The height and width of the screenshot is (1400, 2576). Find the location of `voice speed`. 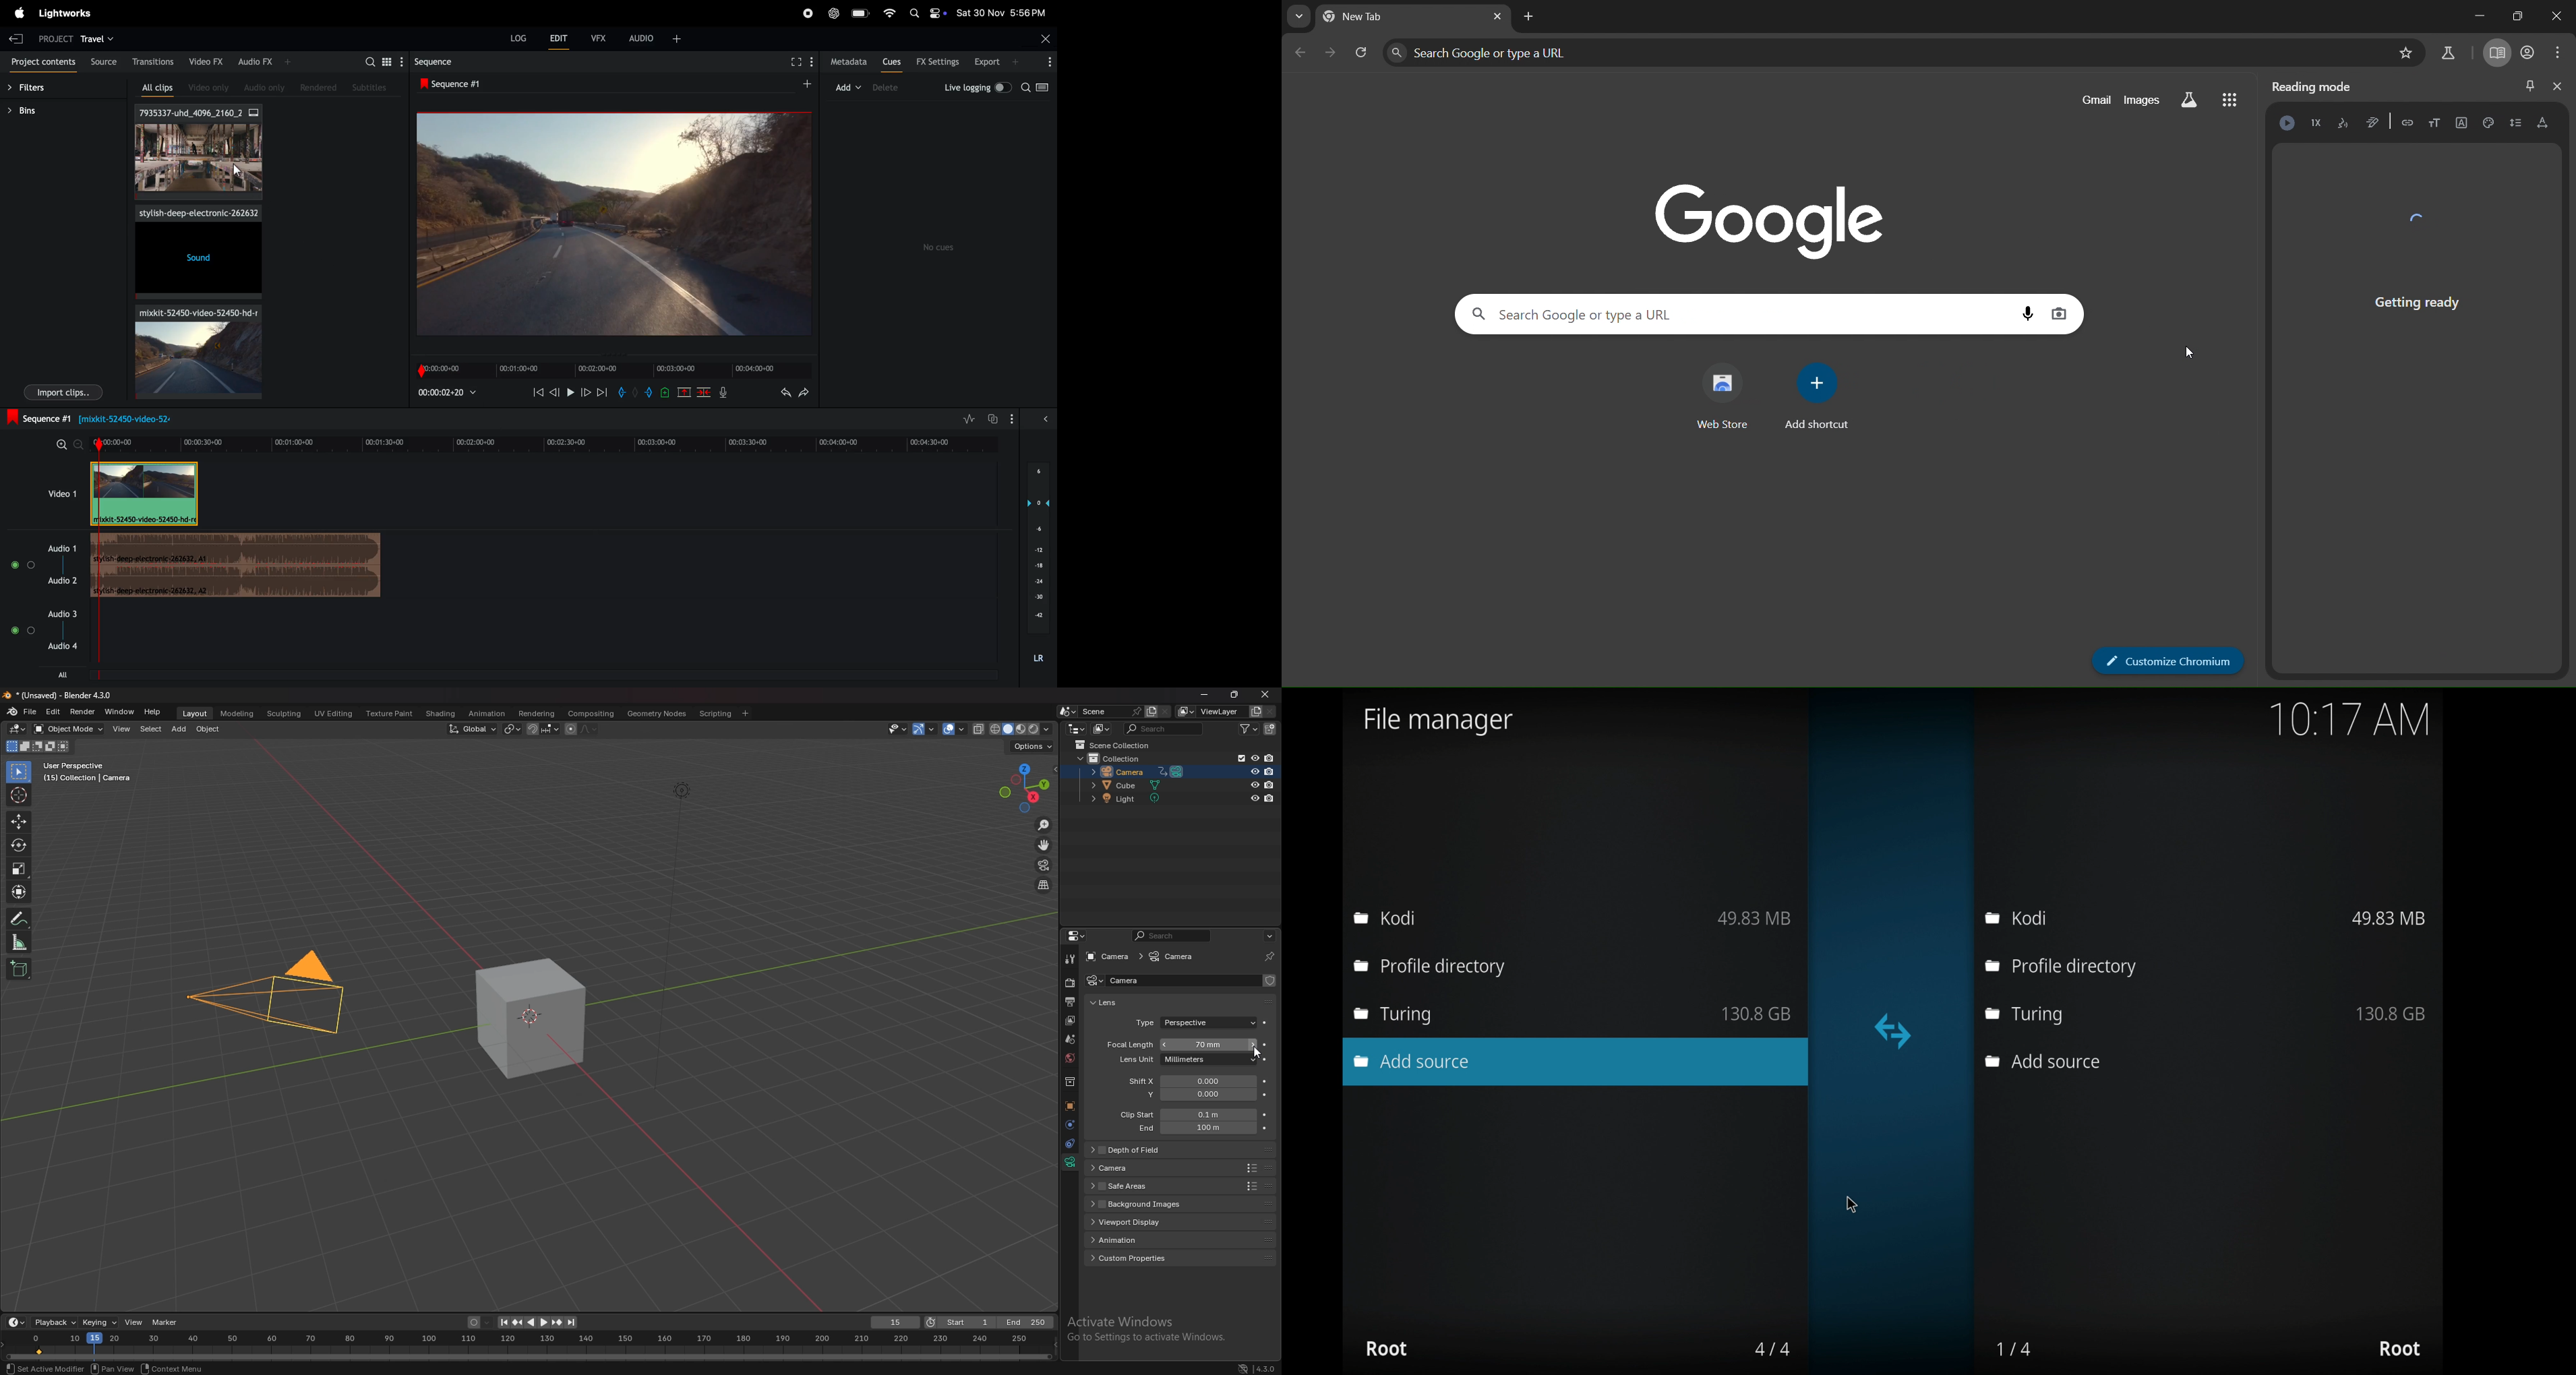

voice speed is located at coordinates (2317, 124).